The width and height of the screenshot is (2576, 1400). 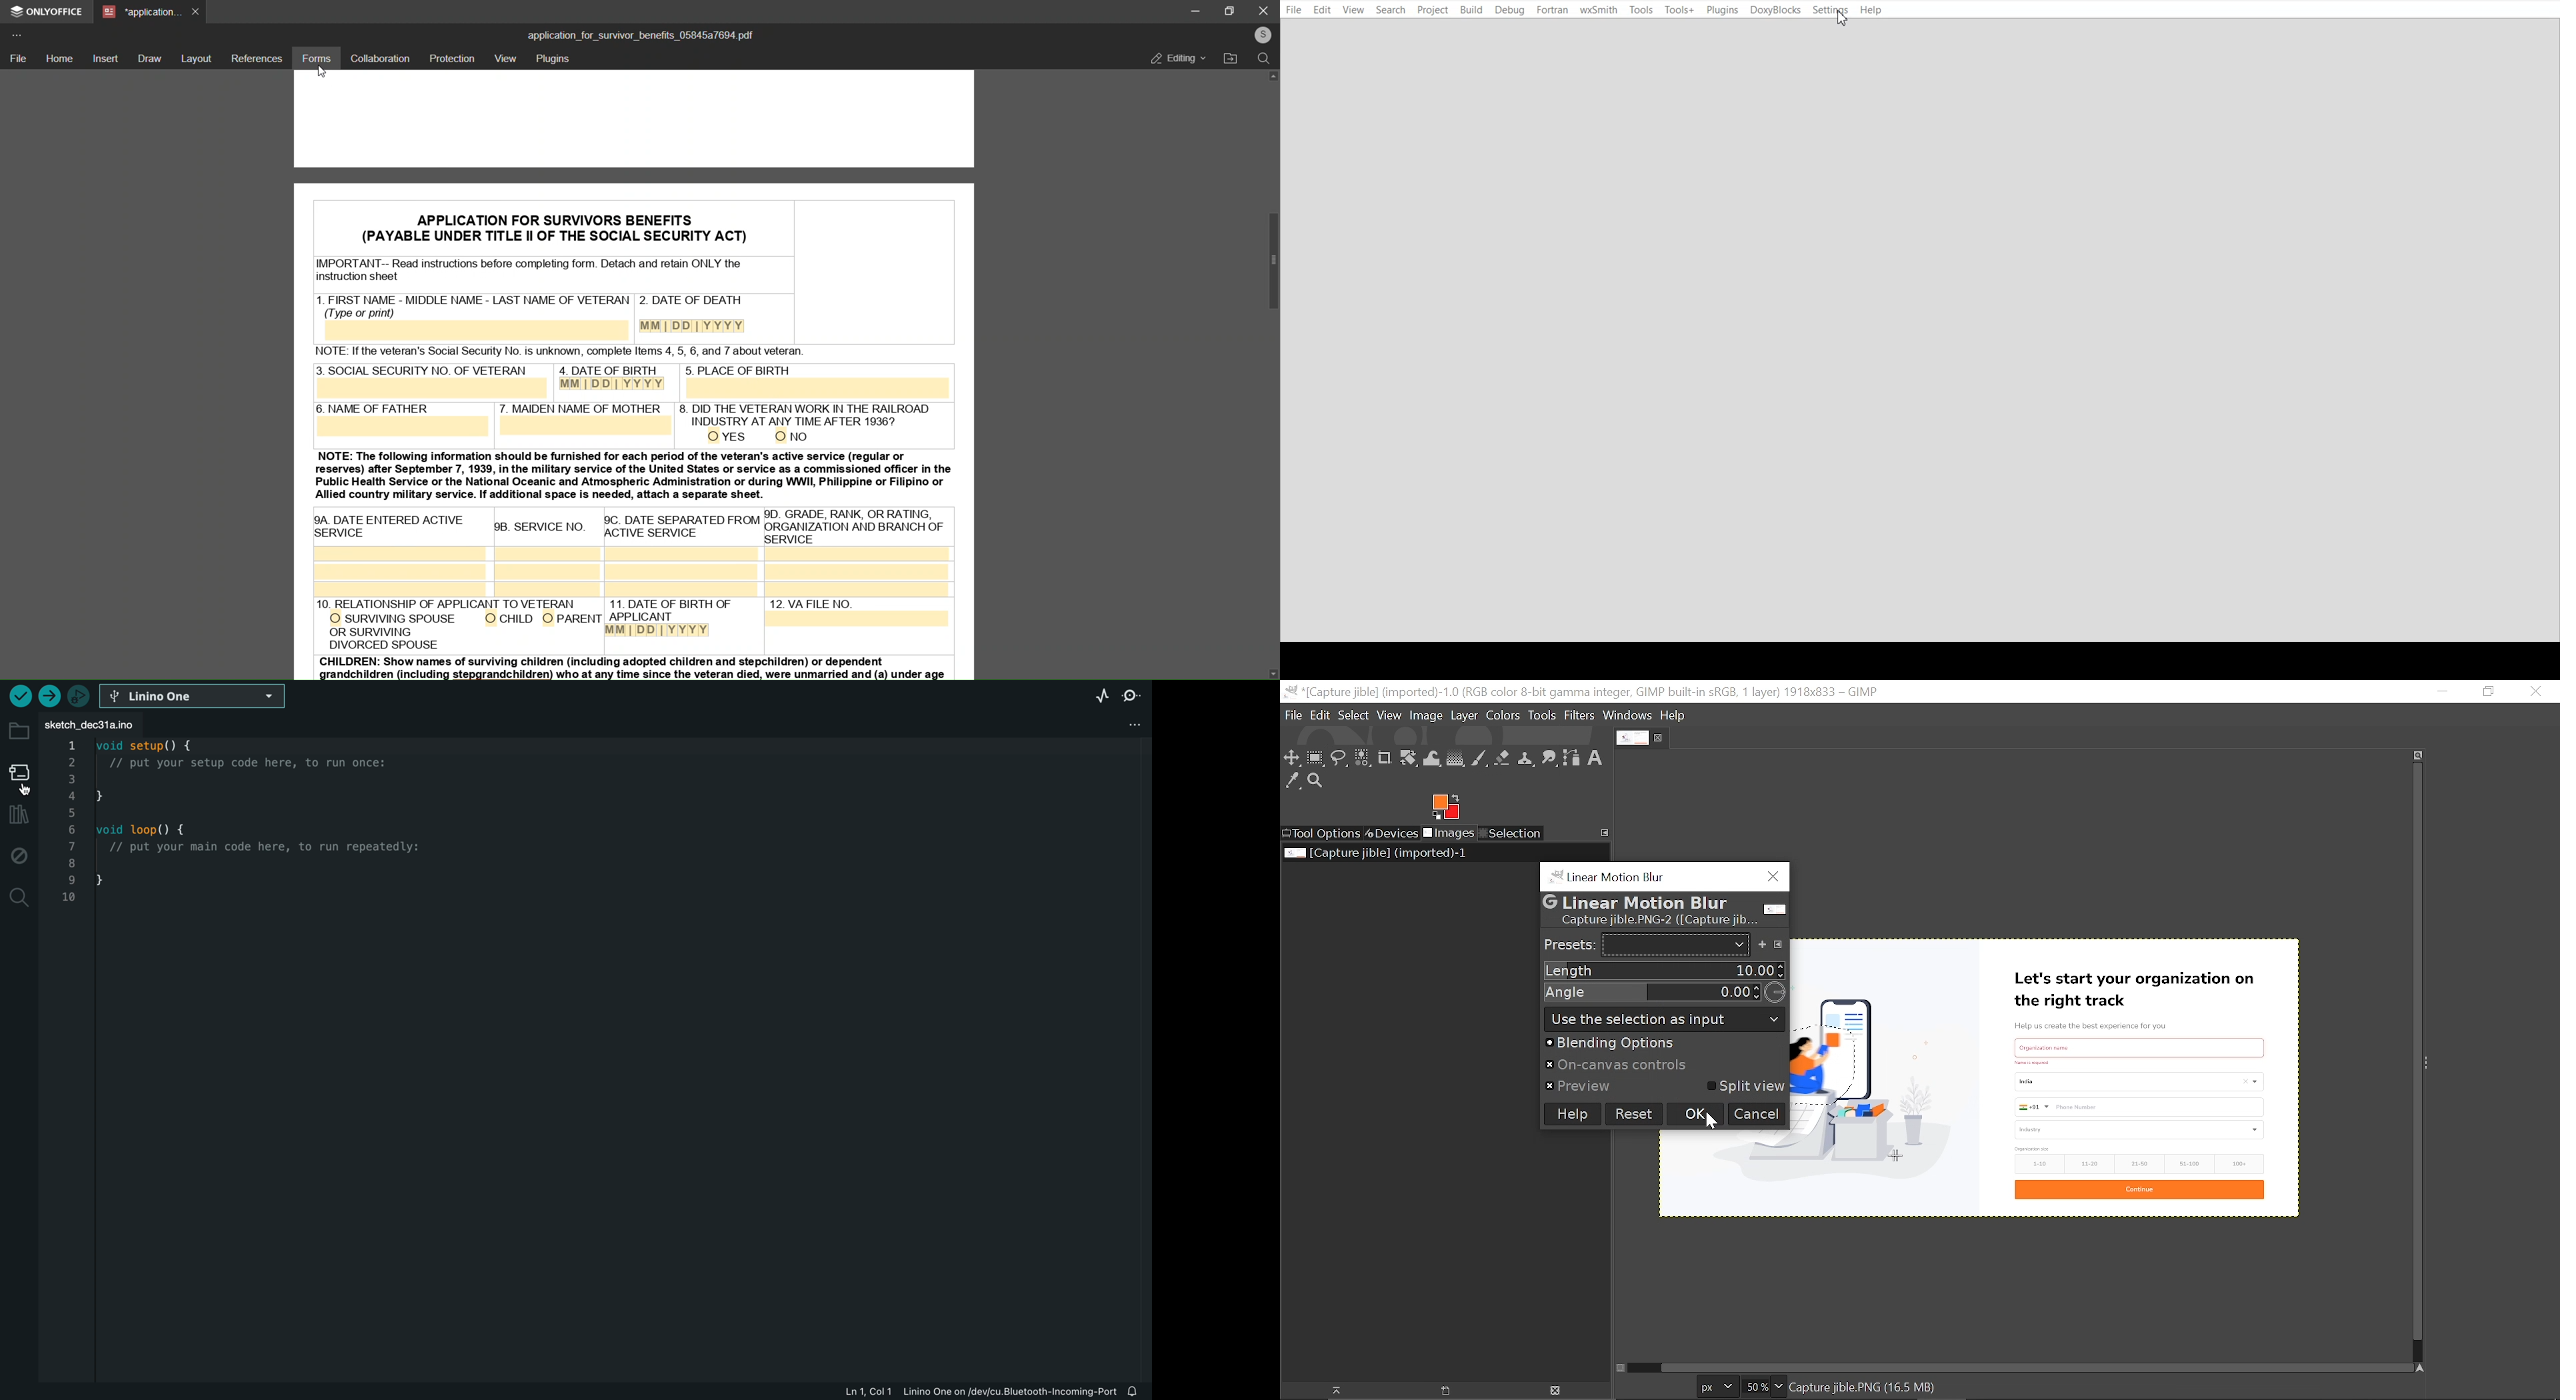 What do you see at coordinates (1570, 1114) in the screenshot?
I see `Help` at bounding box center [1570, 1114].